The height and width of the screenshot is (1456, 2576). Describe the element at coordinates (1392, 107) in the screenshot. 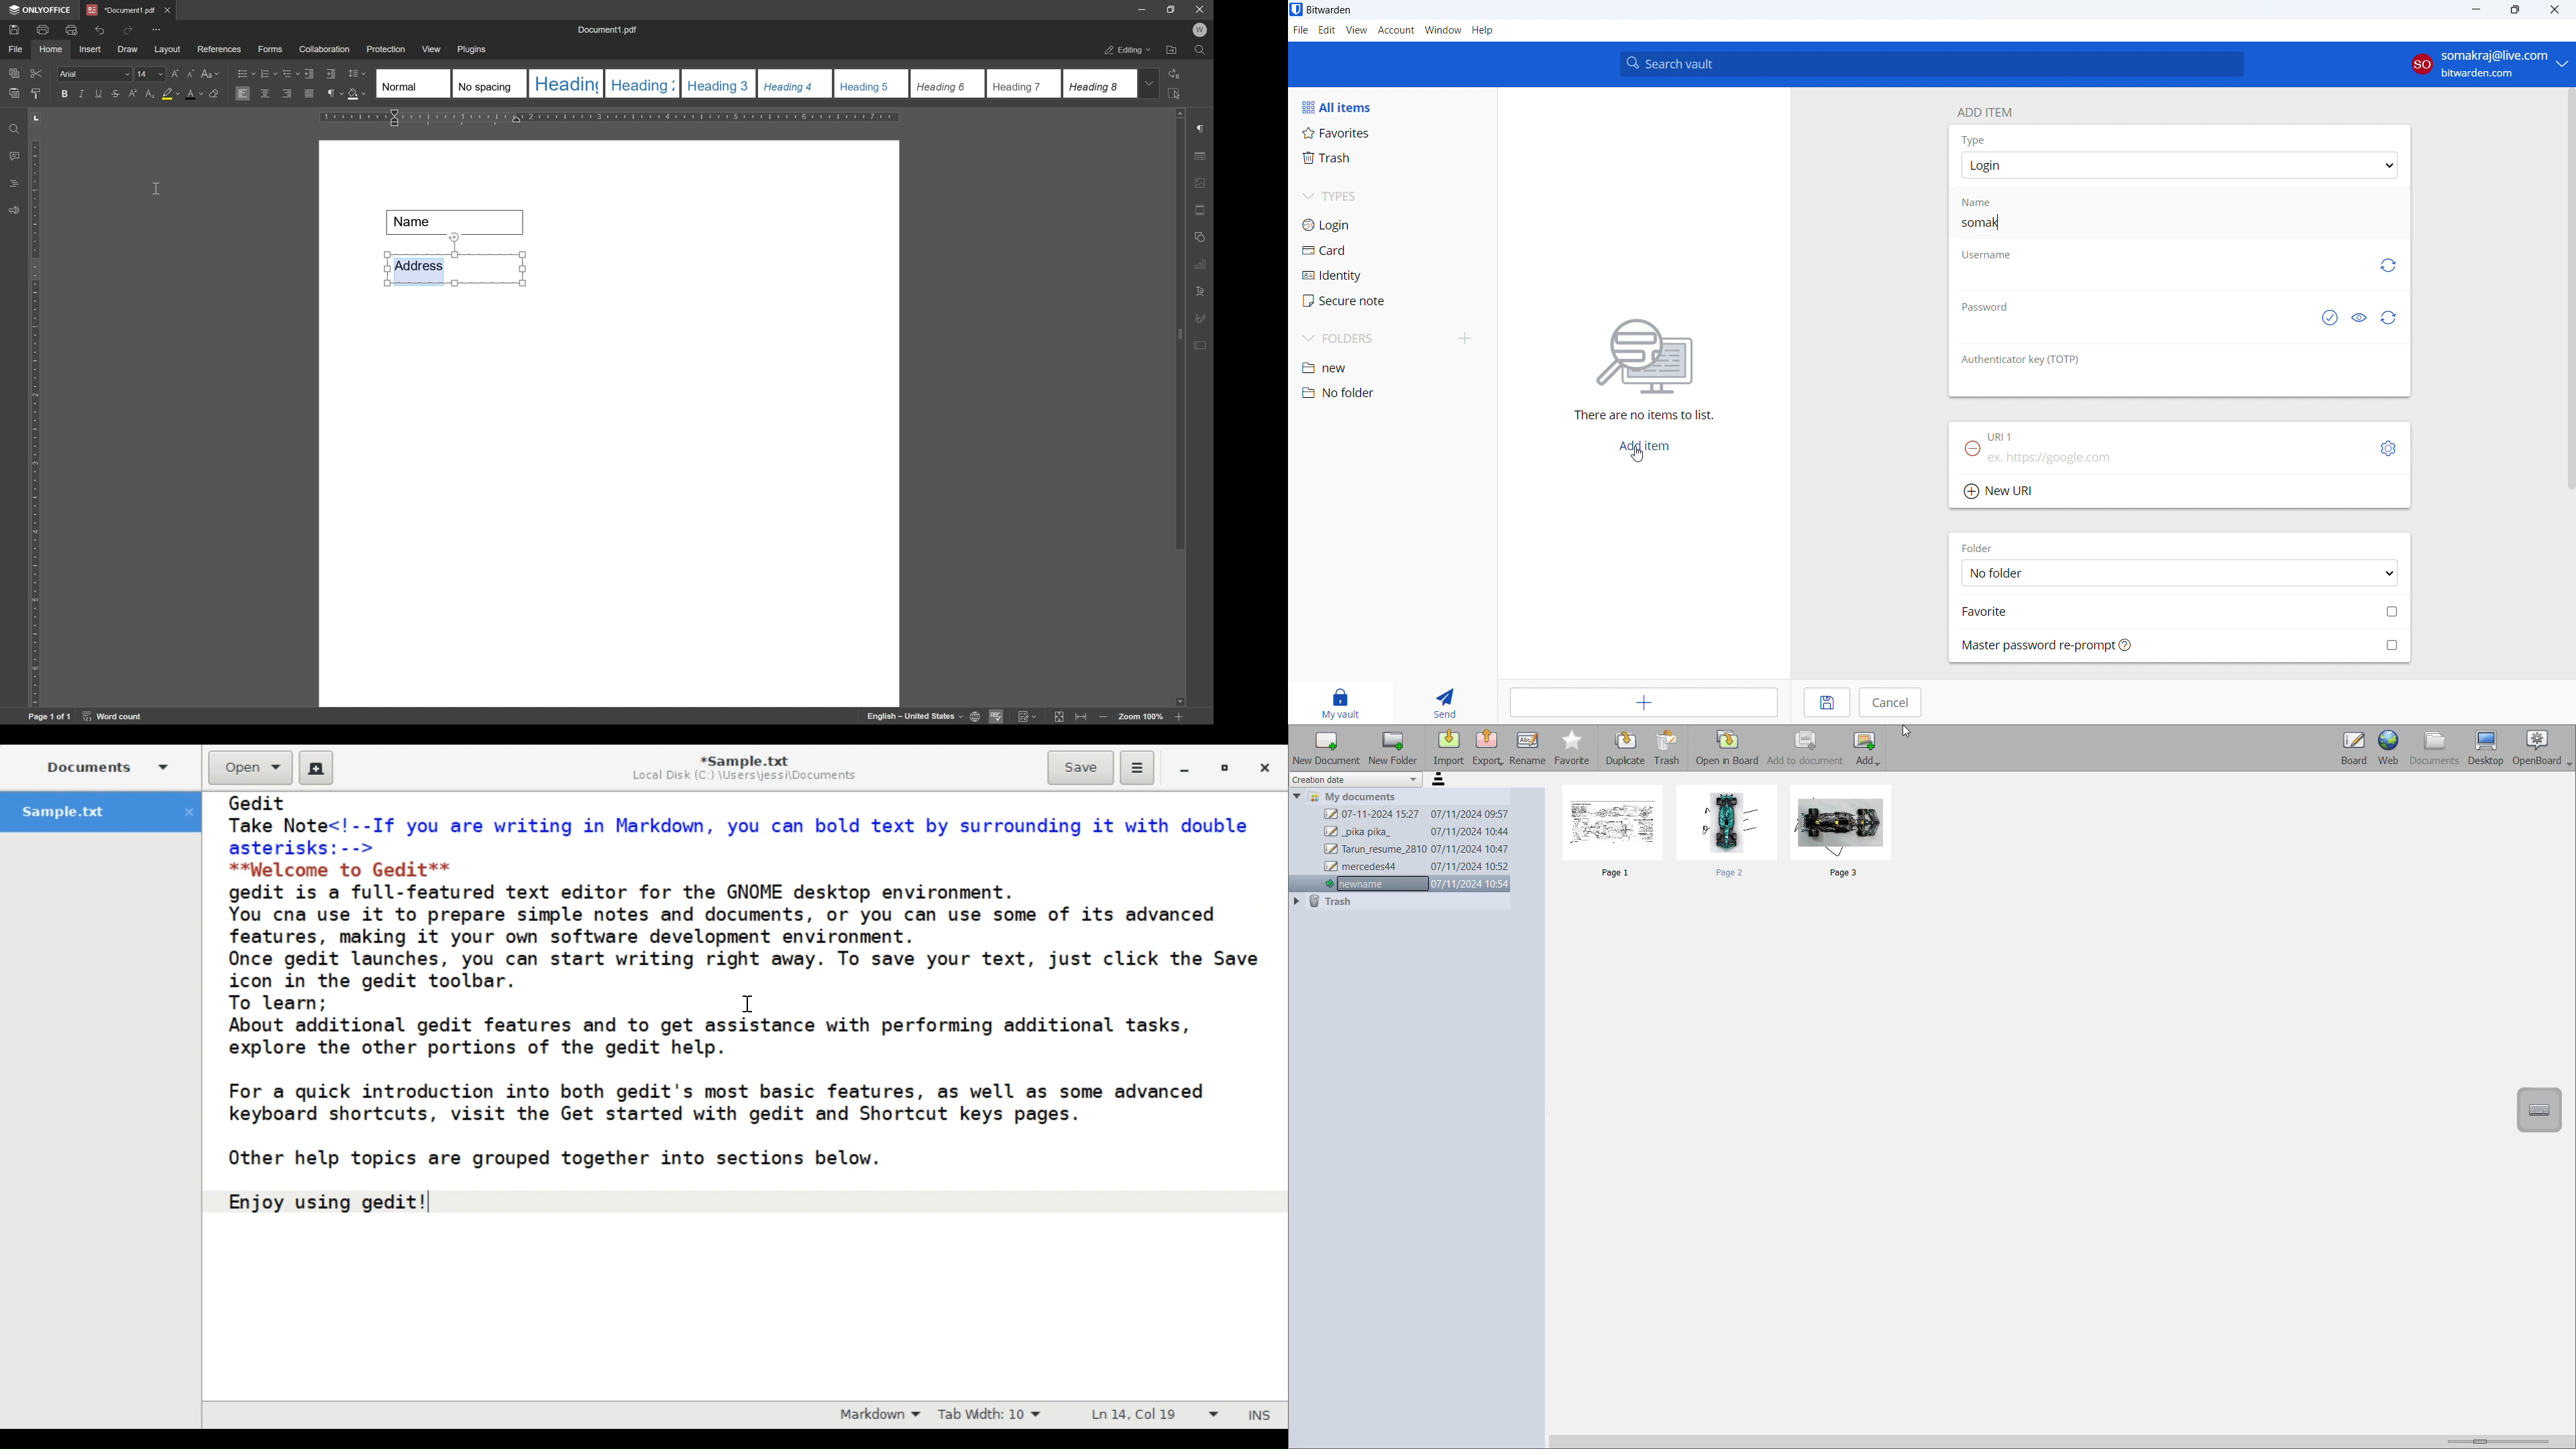

I see `all items` at that location.